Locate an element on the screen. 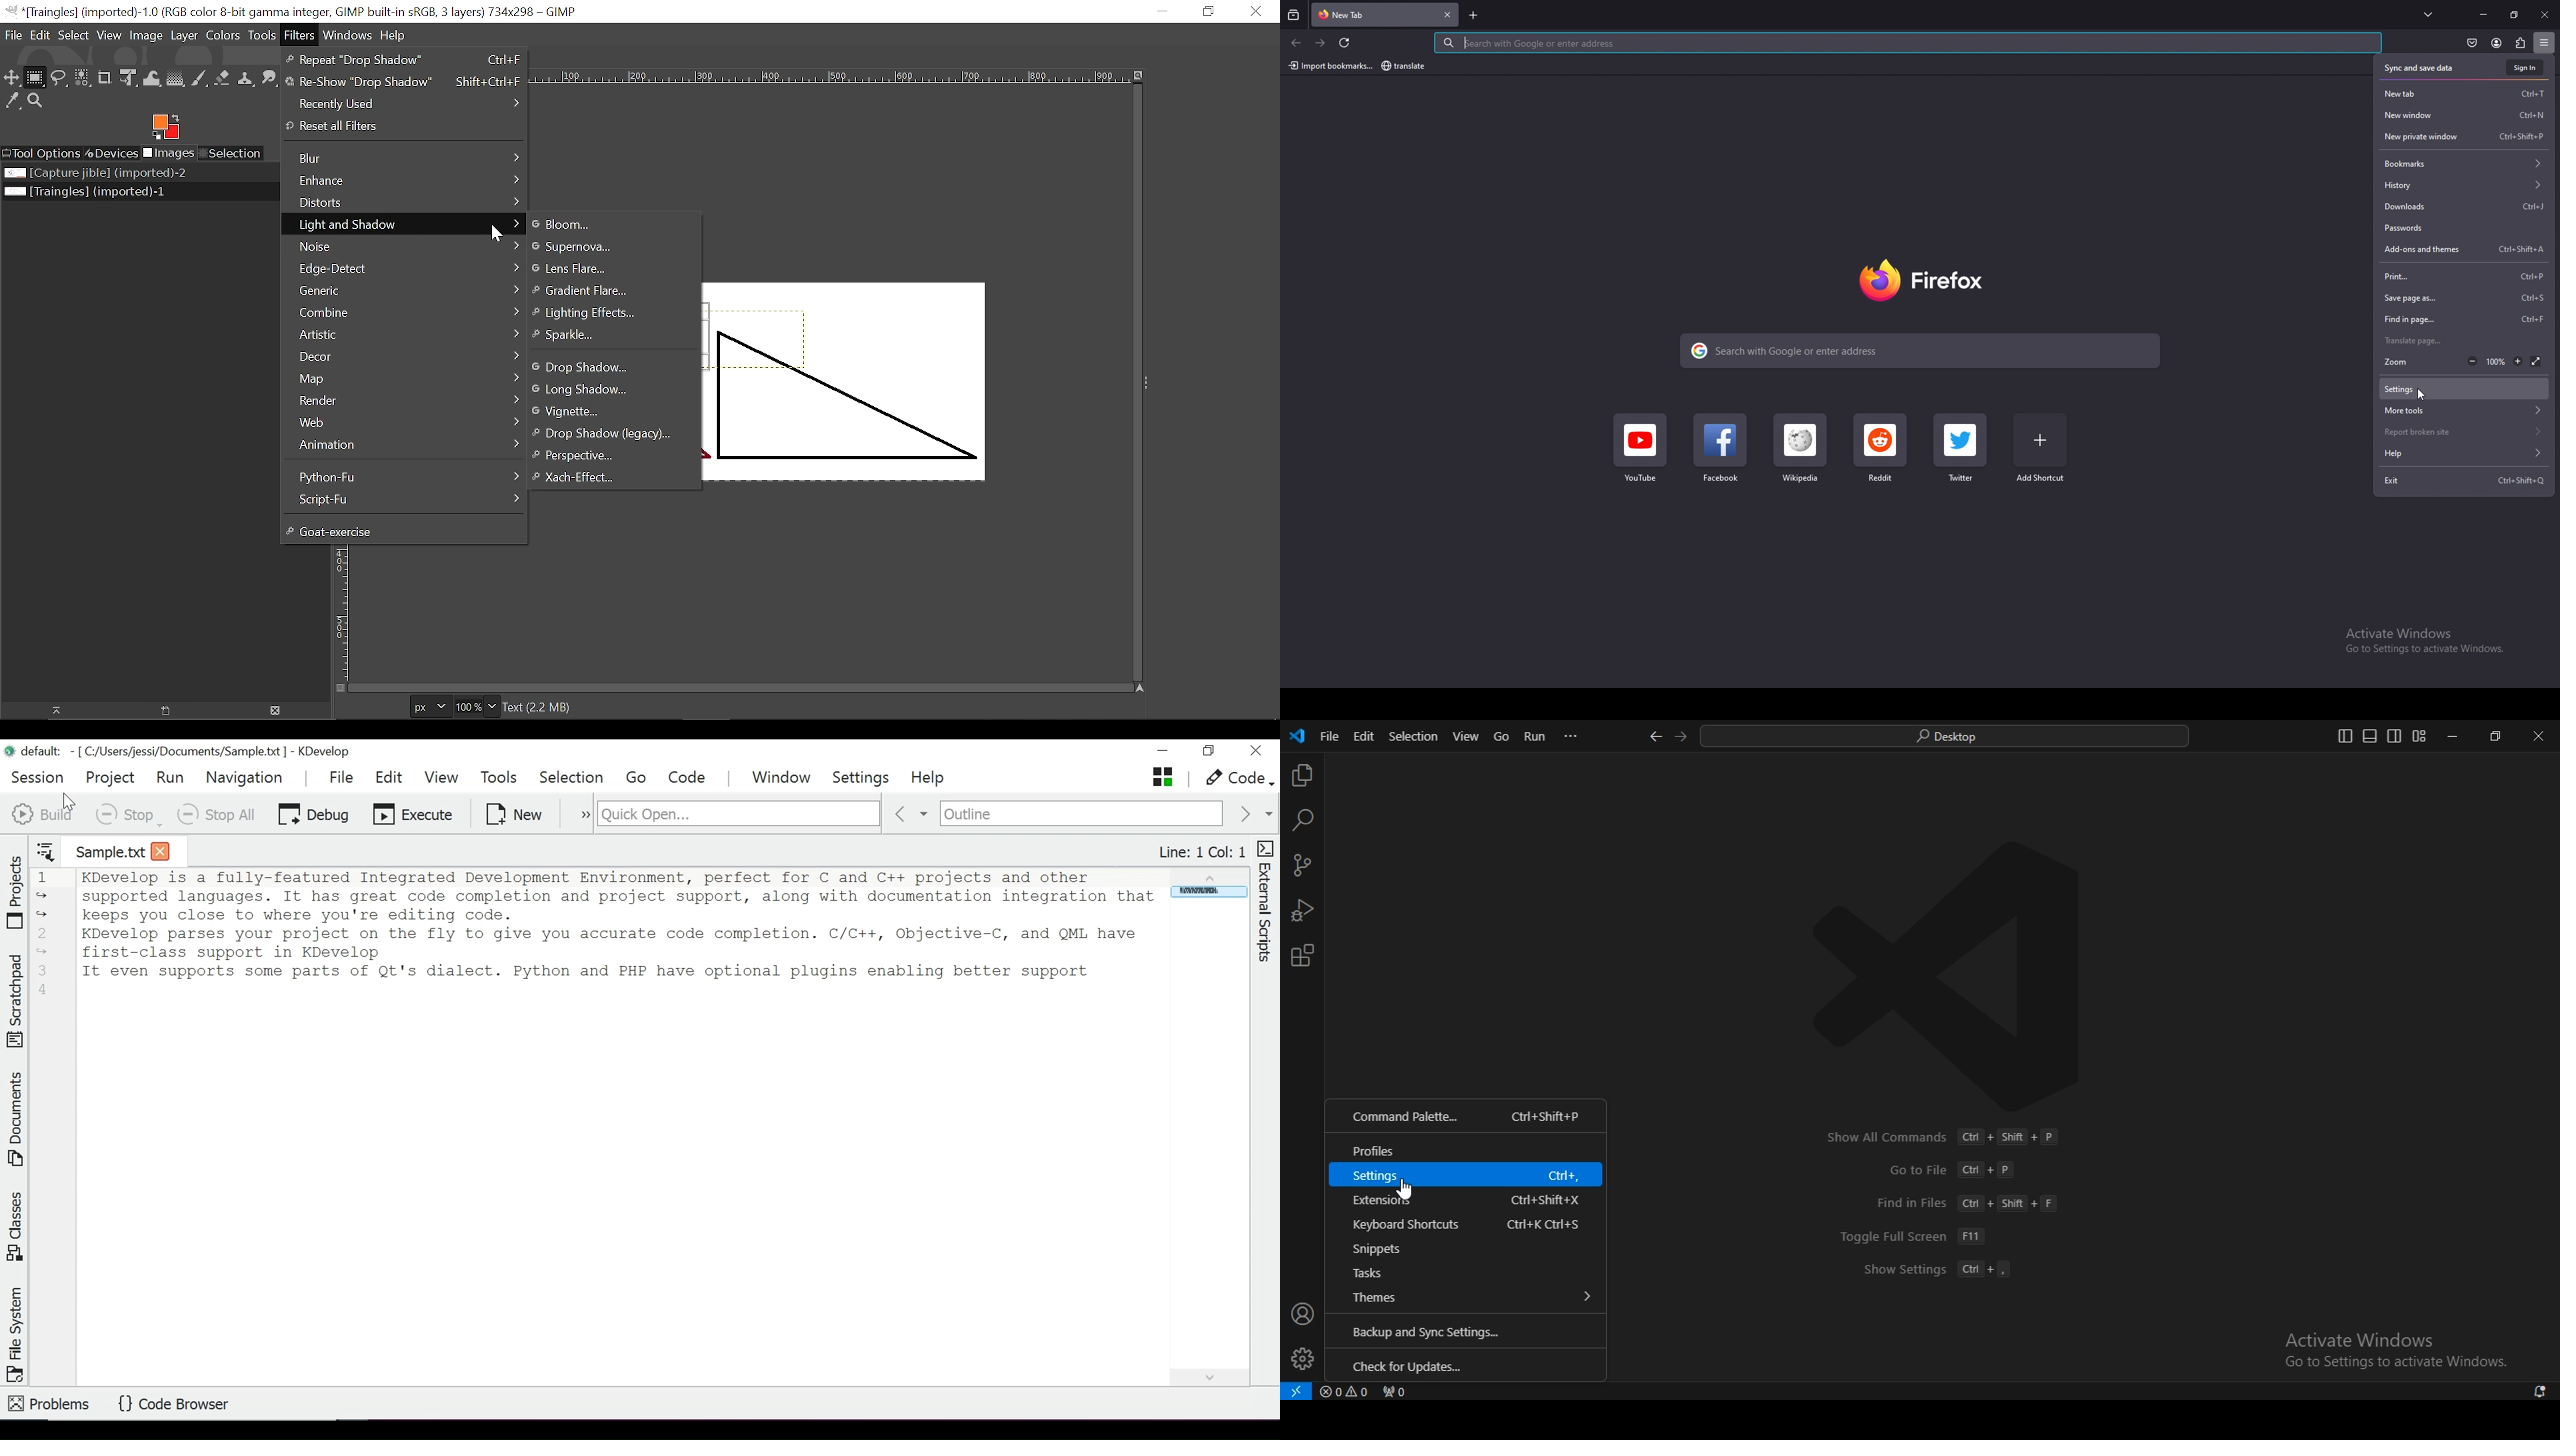 This screenshot has width=2576, height=1456. keyboard shortcuts is located at coordinates (1416, 1224).